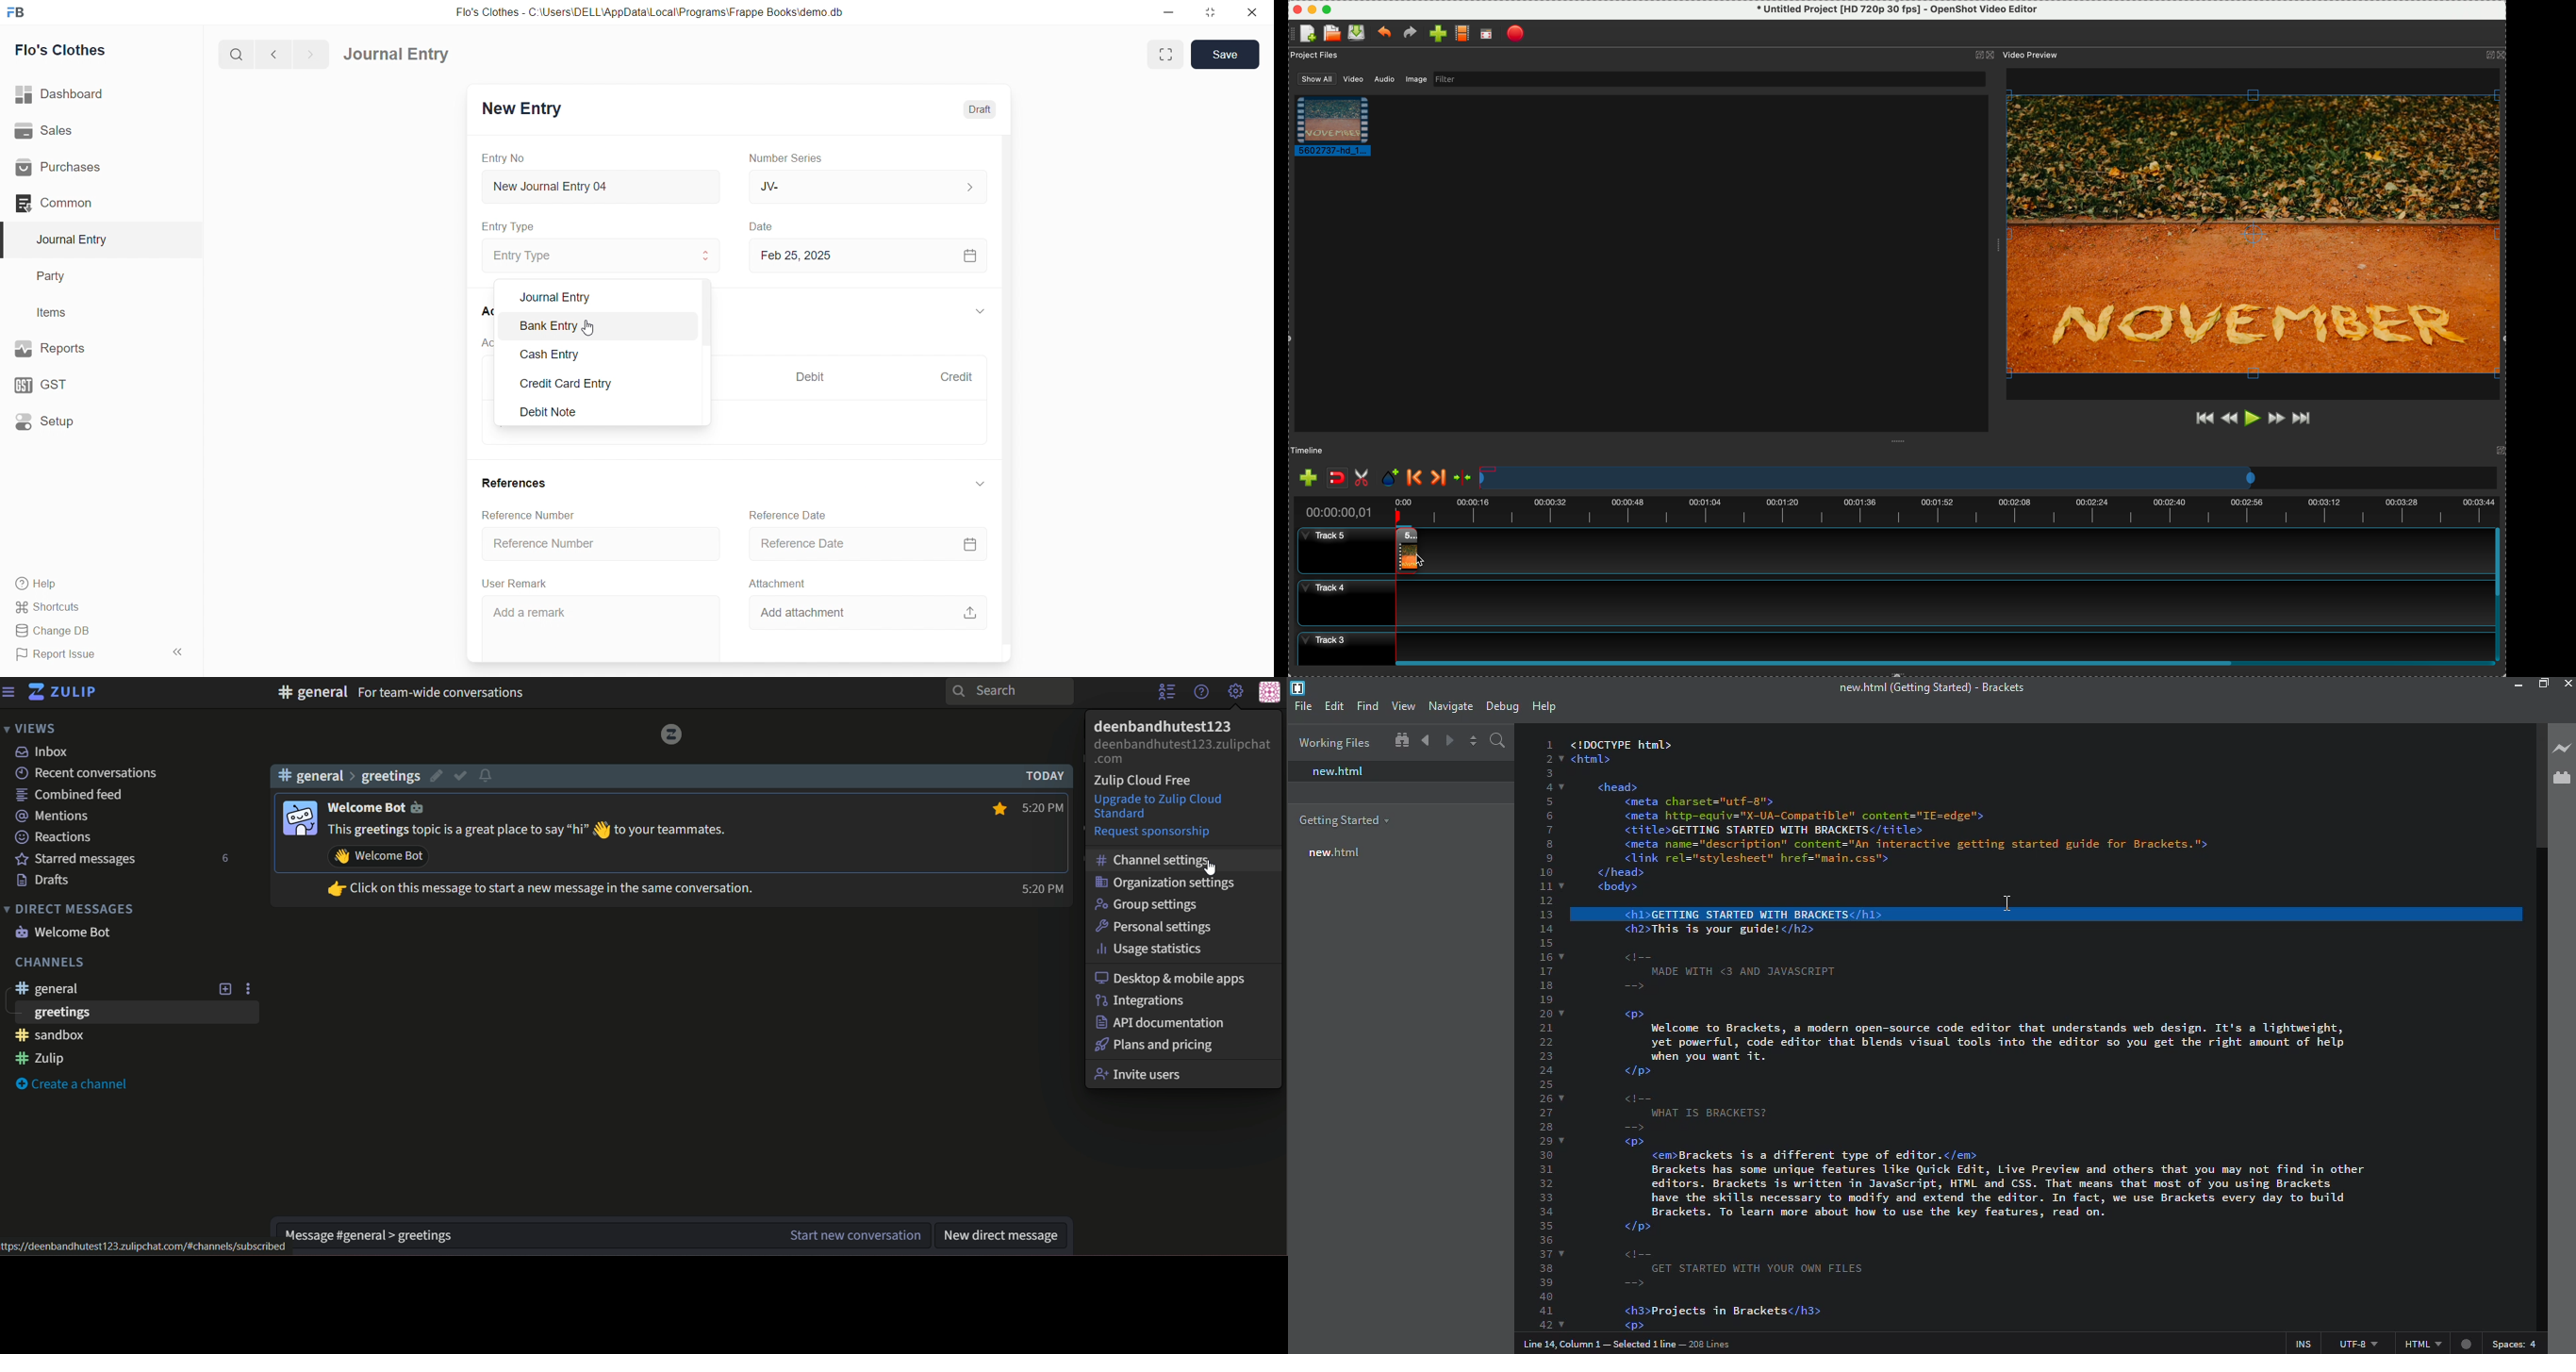 The image size is (2576, 1372). What do you see at coordinates (811, 378) in the screenshot?
I see `Debit` at bounding box center [811, 378].